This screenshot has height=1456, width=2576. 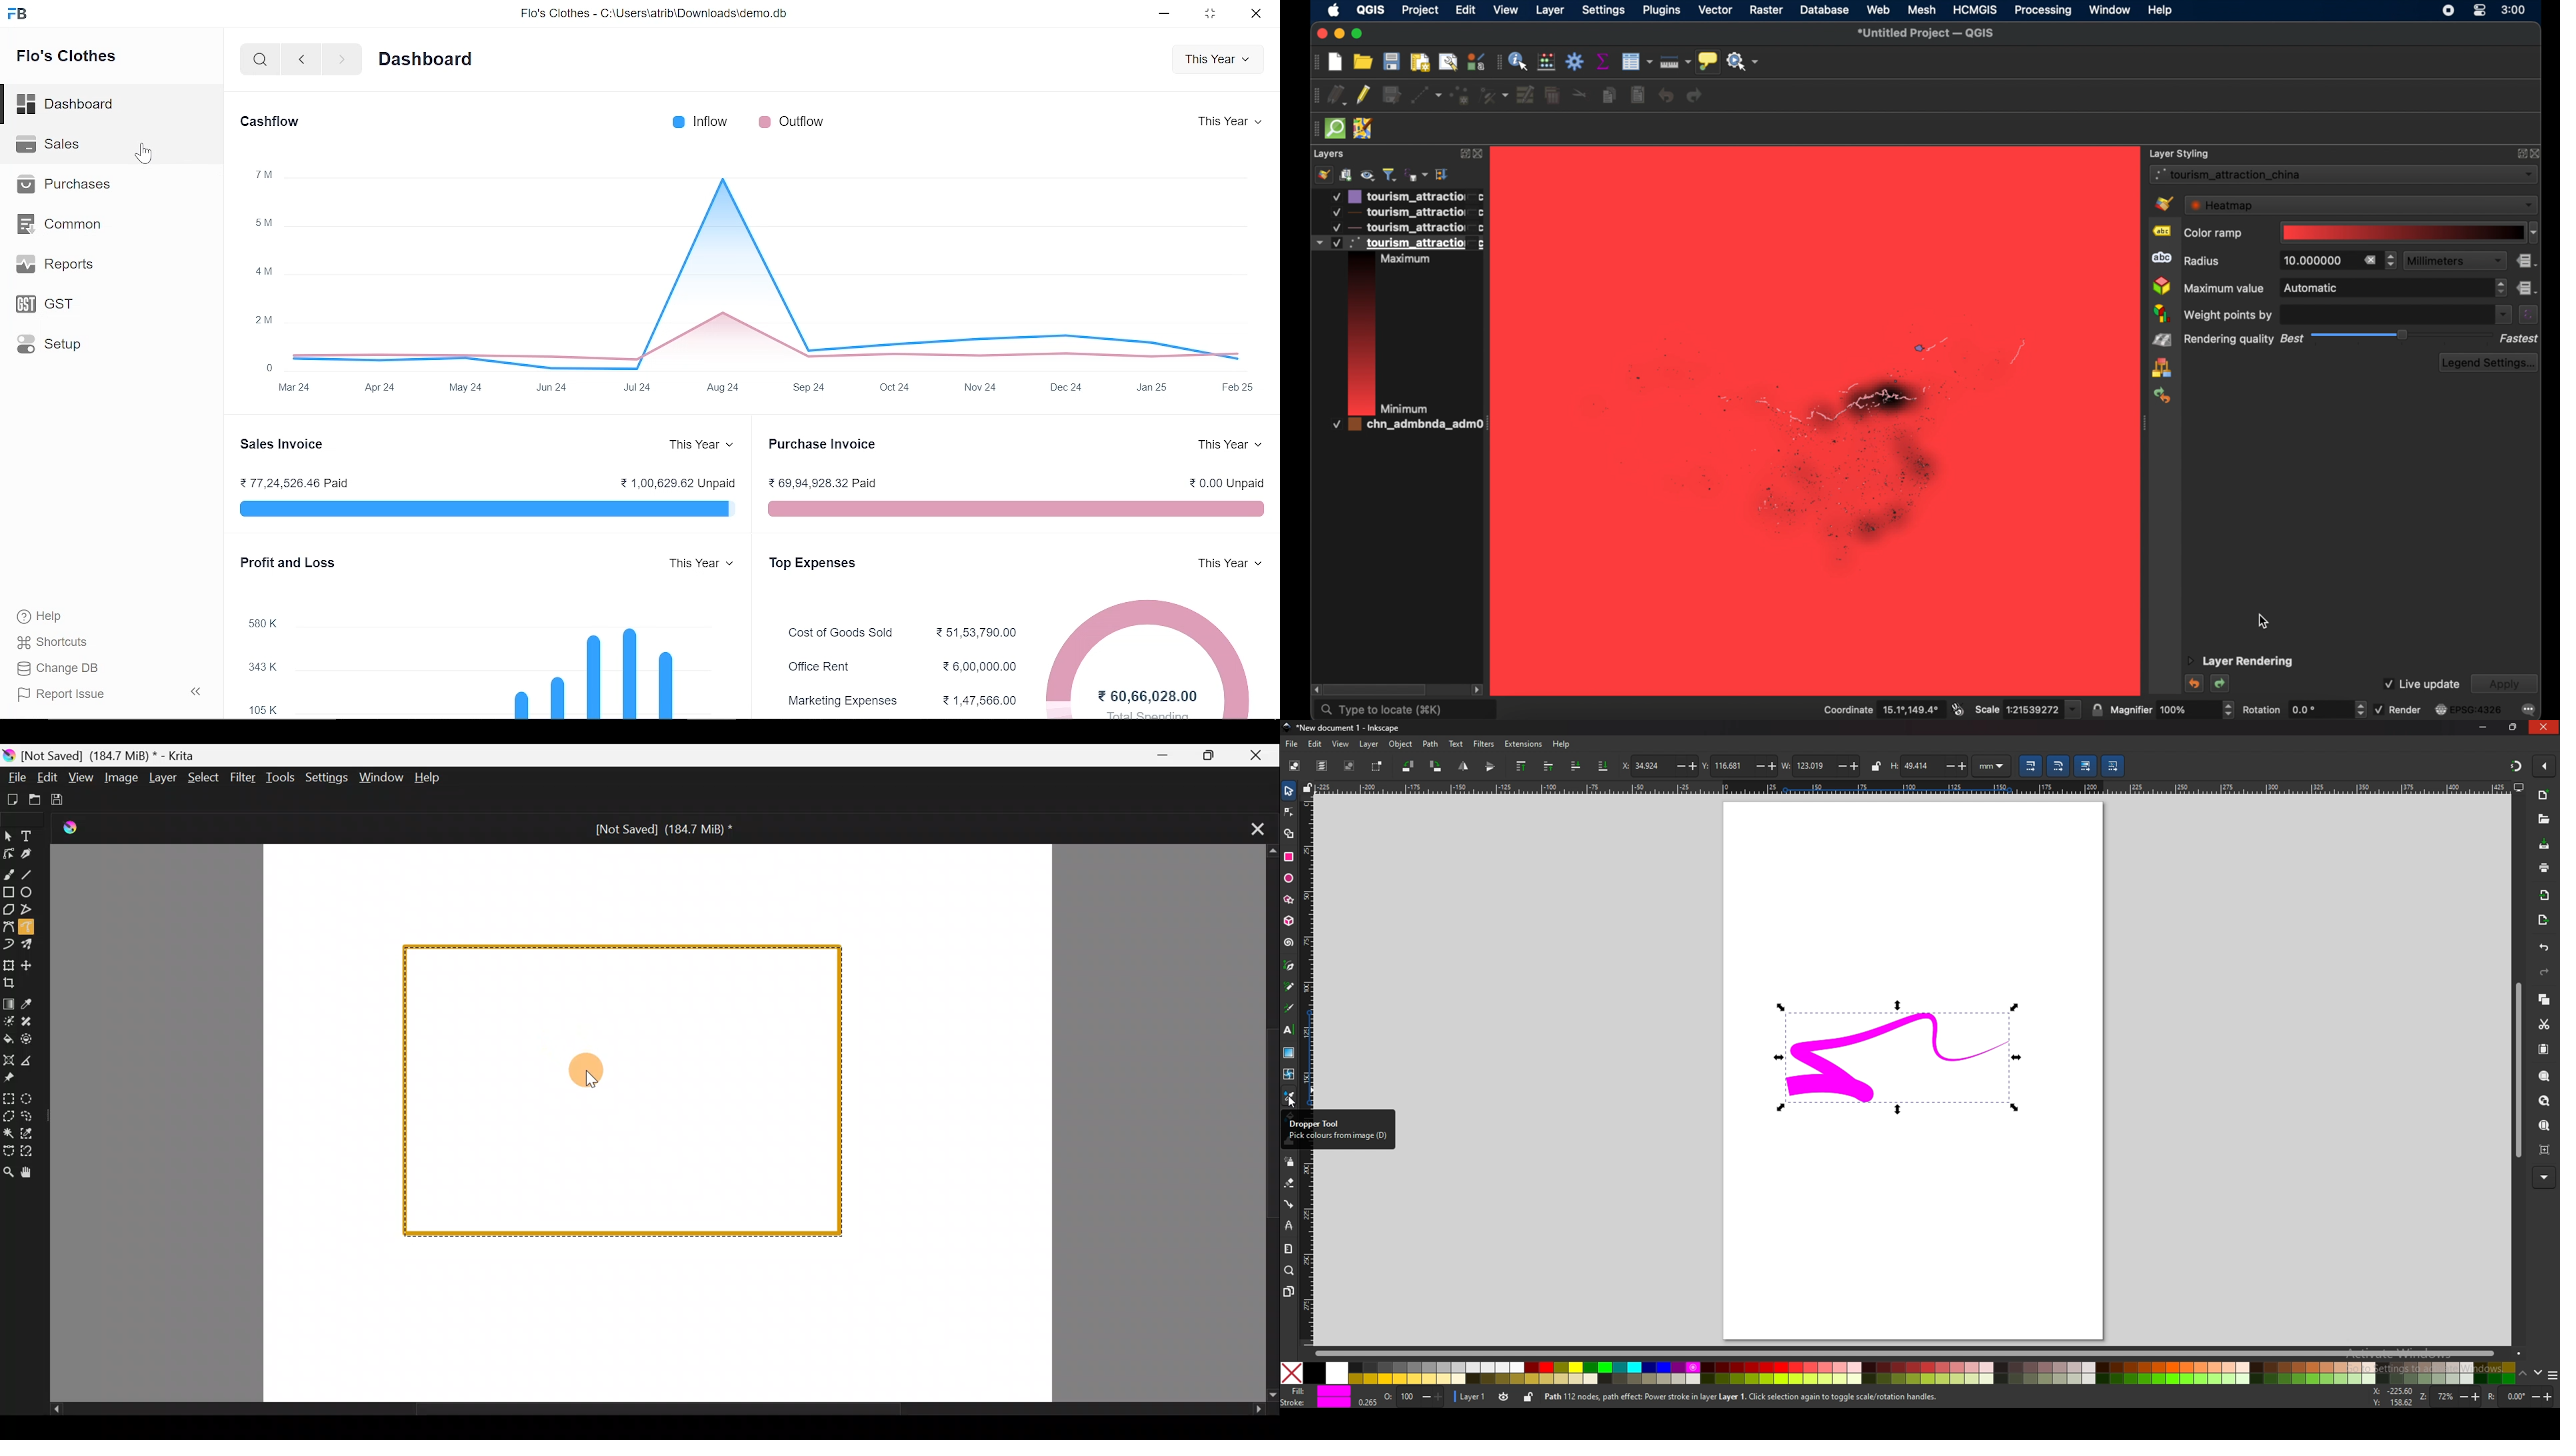 I want to click on heat map dropdown menu, so click(x=2361, y=205).